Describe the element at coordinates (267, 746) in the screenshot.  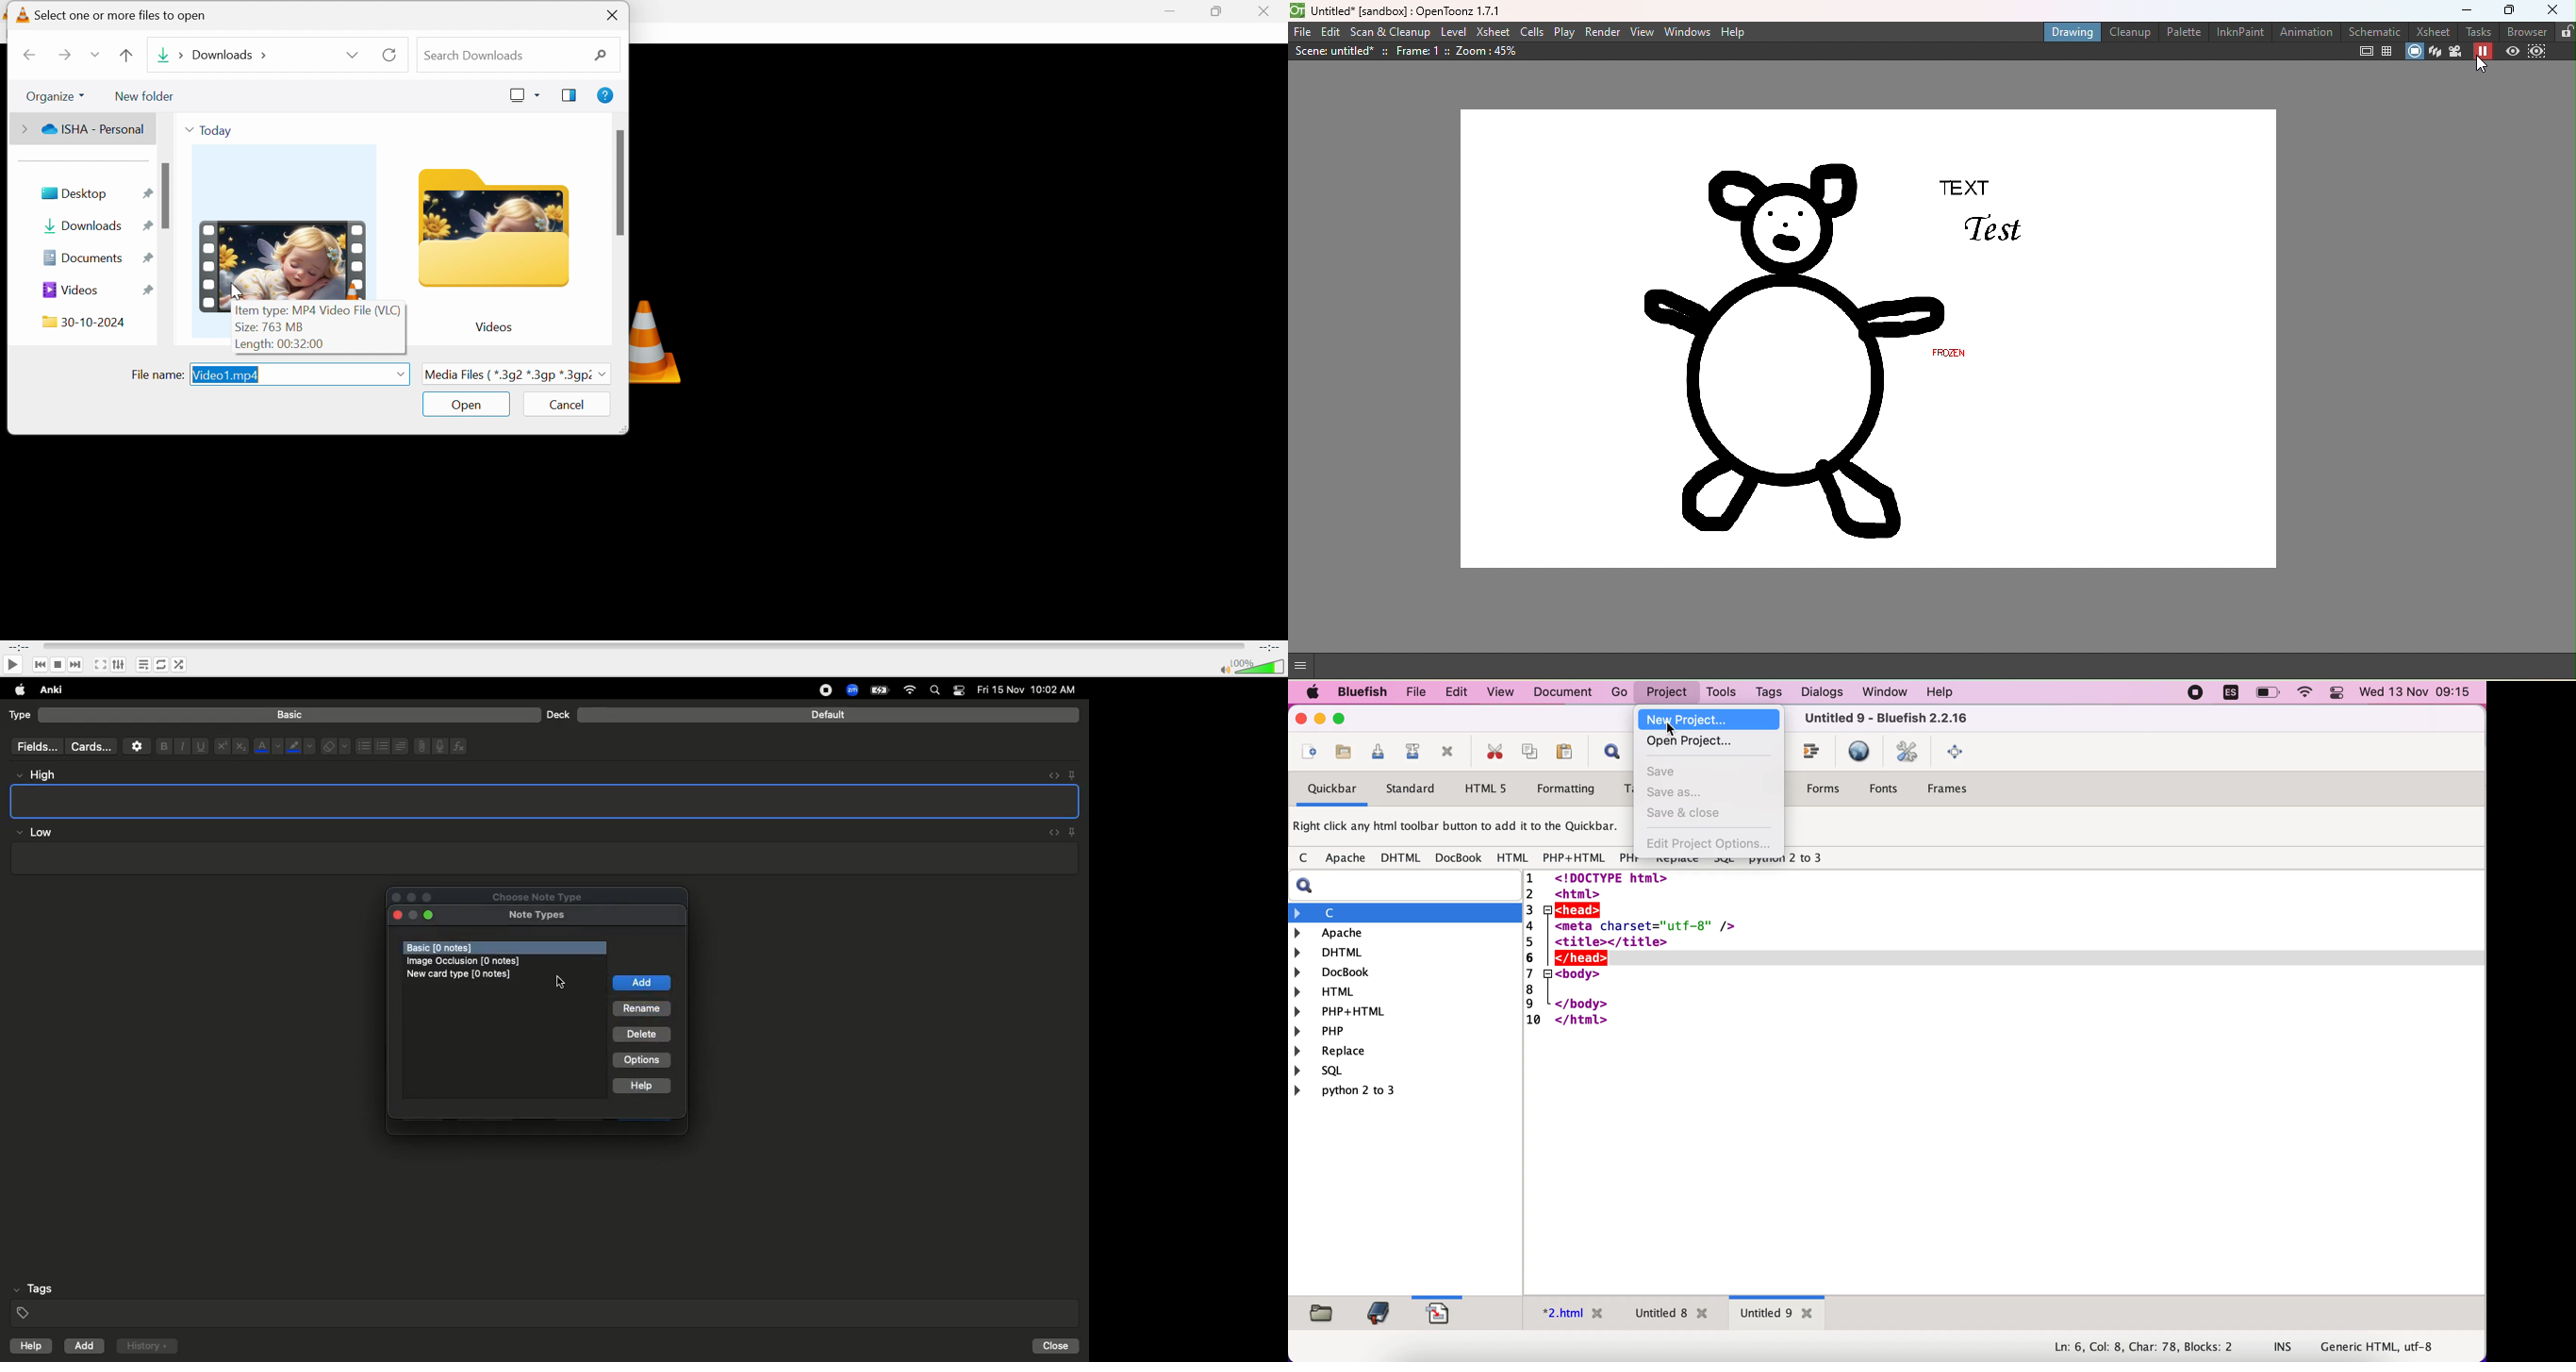
I see `Font color` at that location.